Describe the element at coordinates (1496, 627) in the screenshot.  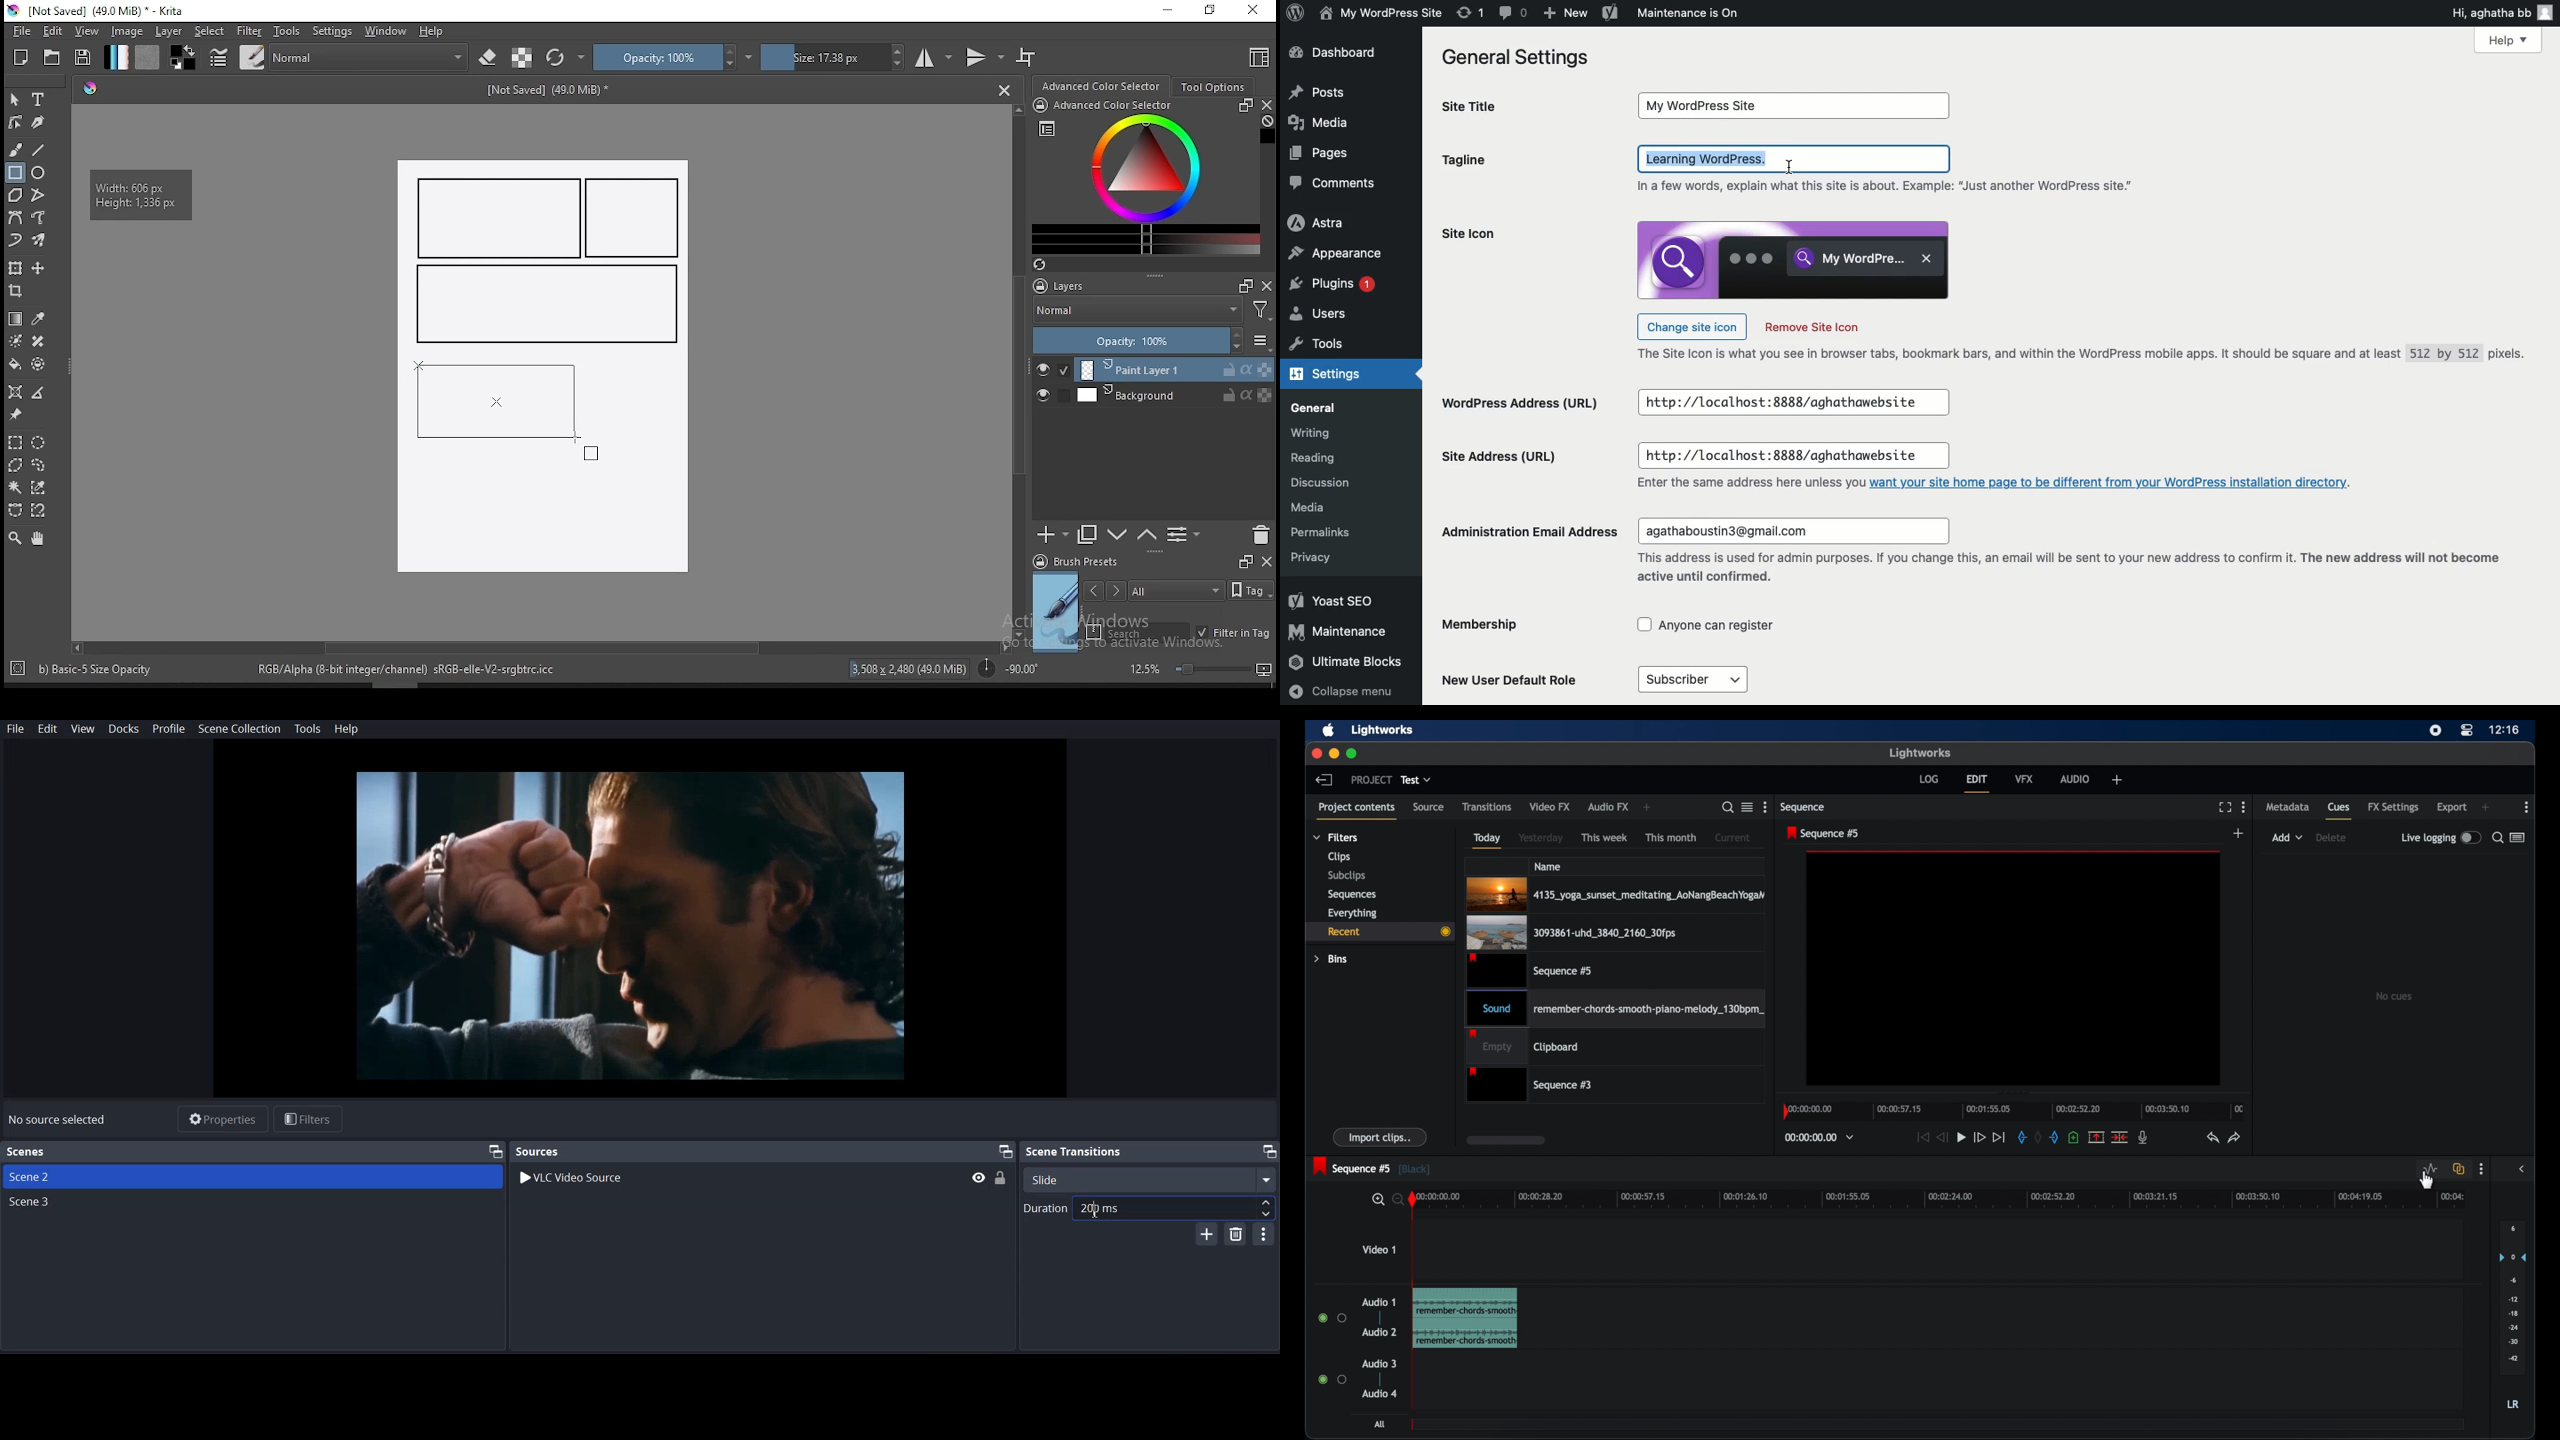
I see `Membership` at that location.